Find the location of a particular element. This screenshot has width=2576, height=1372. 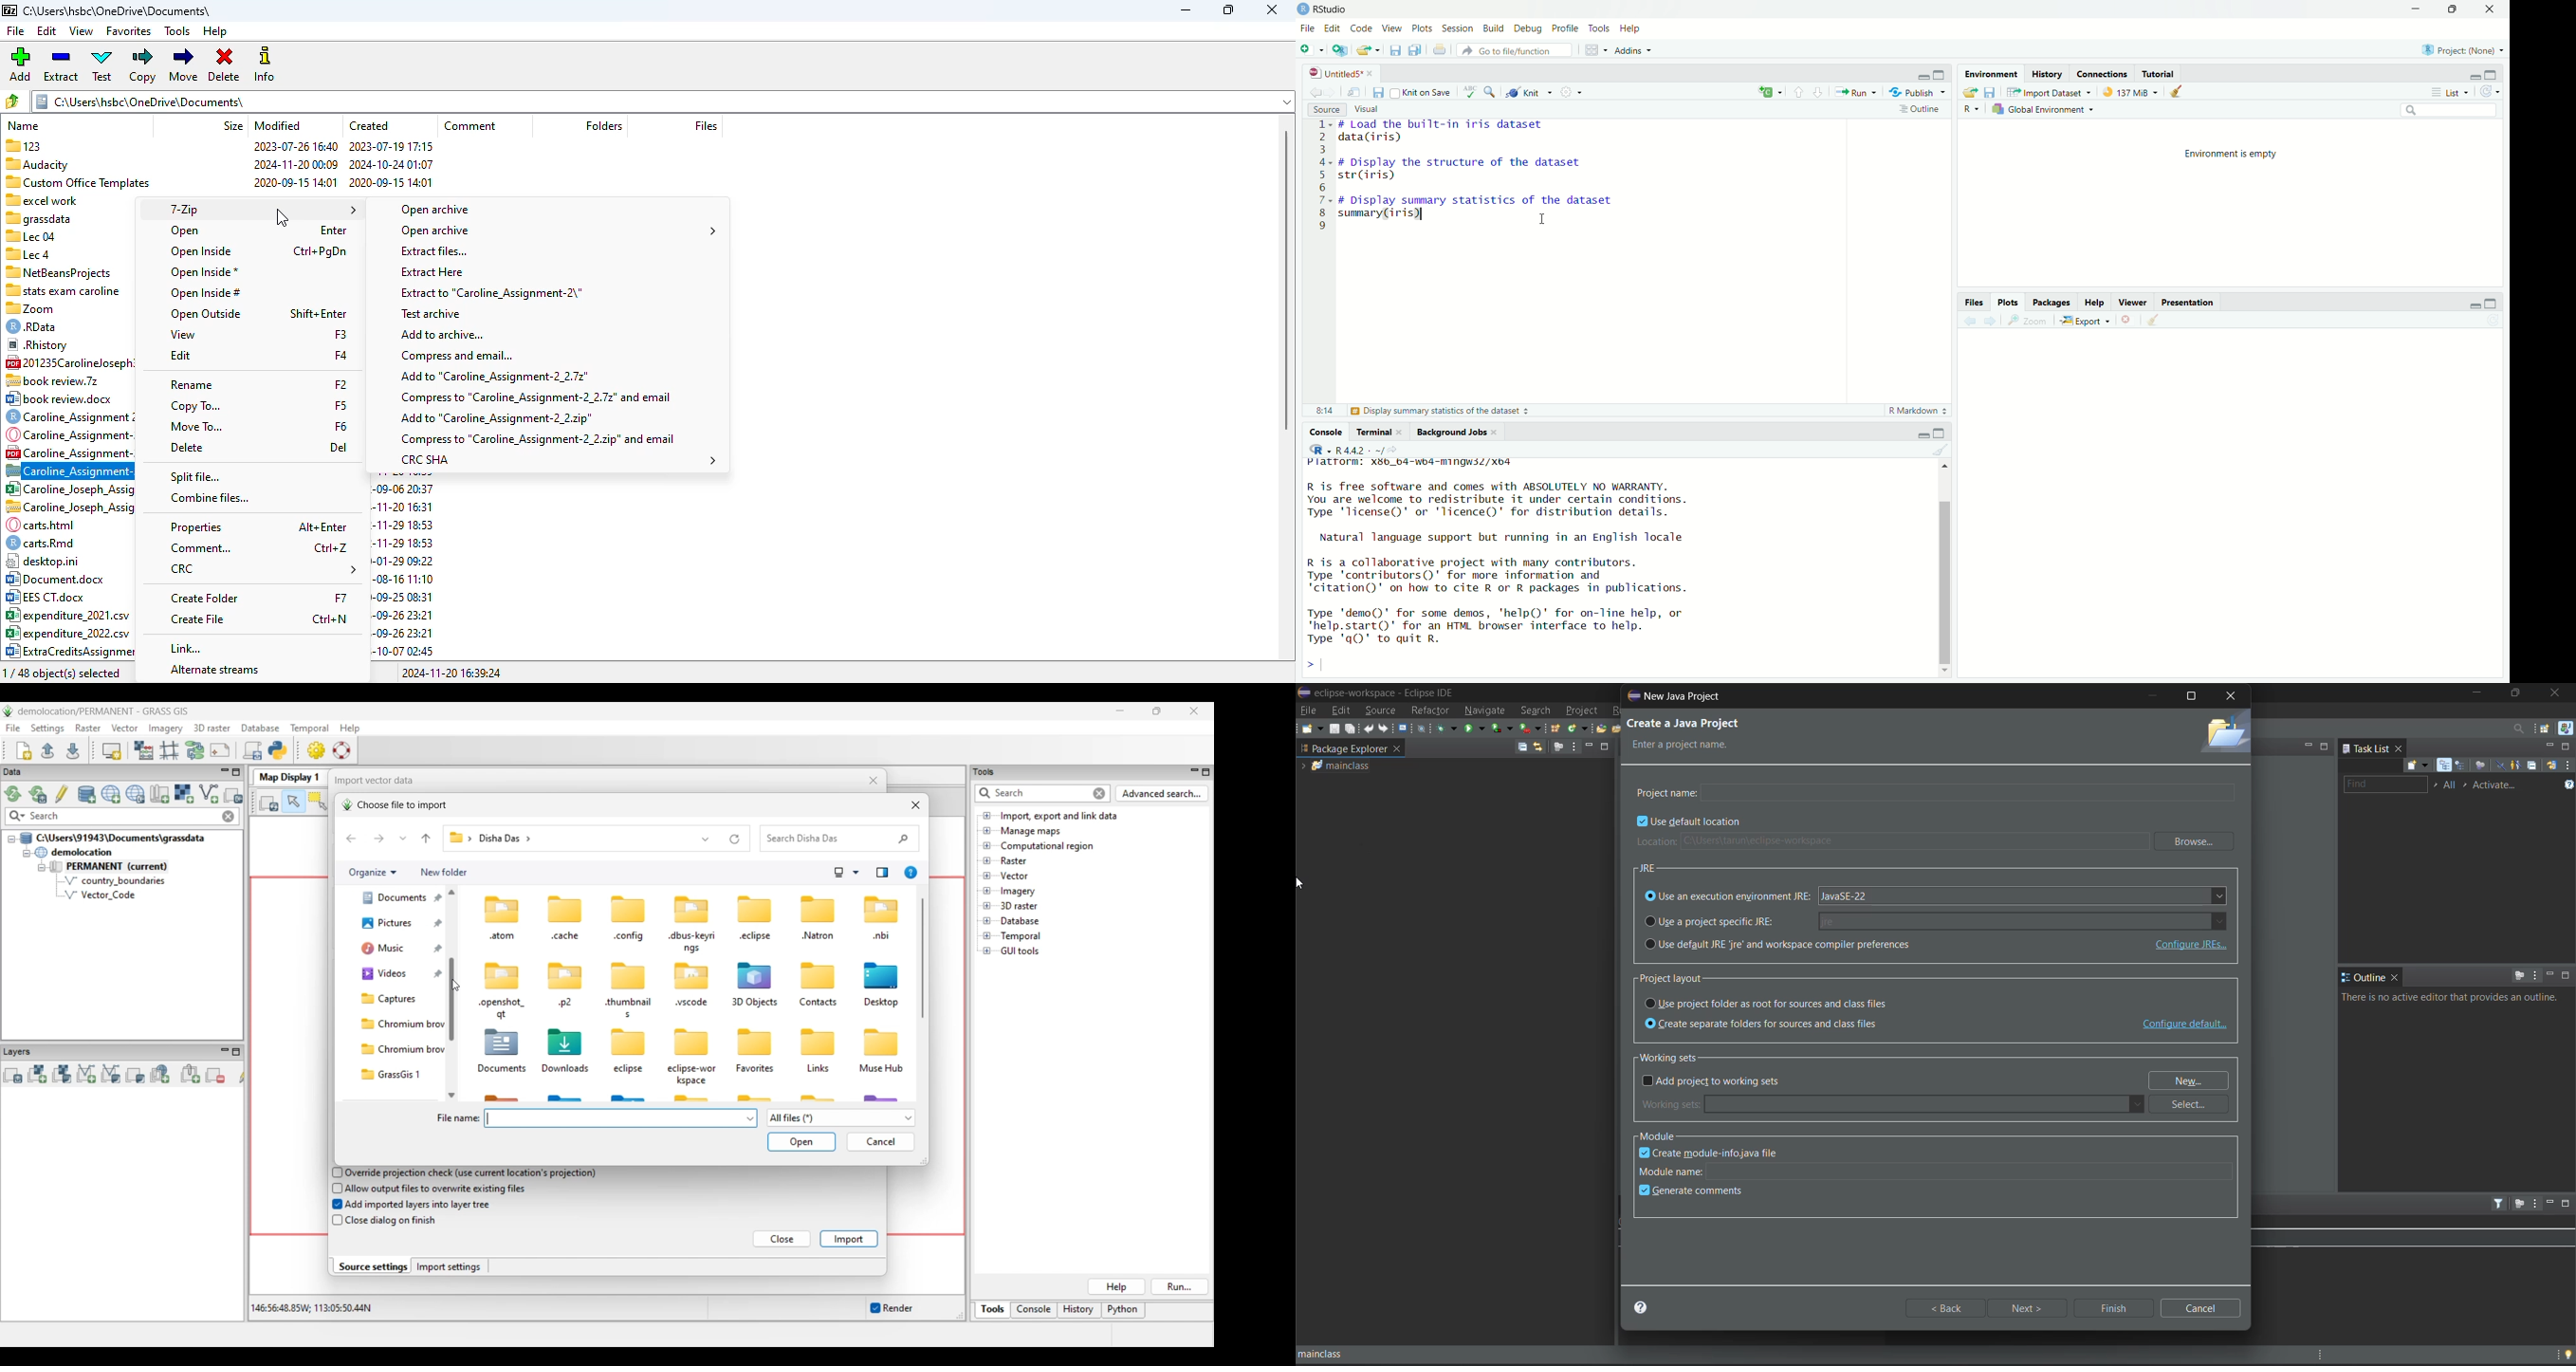

browse is located at coordinates (2197, 842).